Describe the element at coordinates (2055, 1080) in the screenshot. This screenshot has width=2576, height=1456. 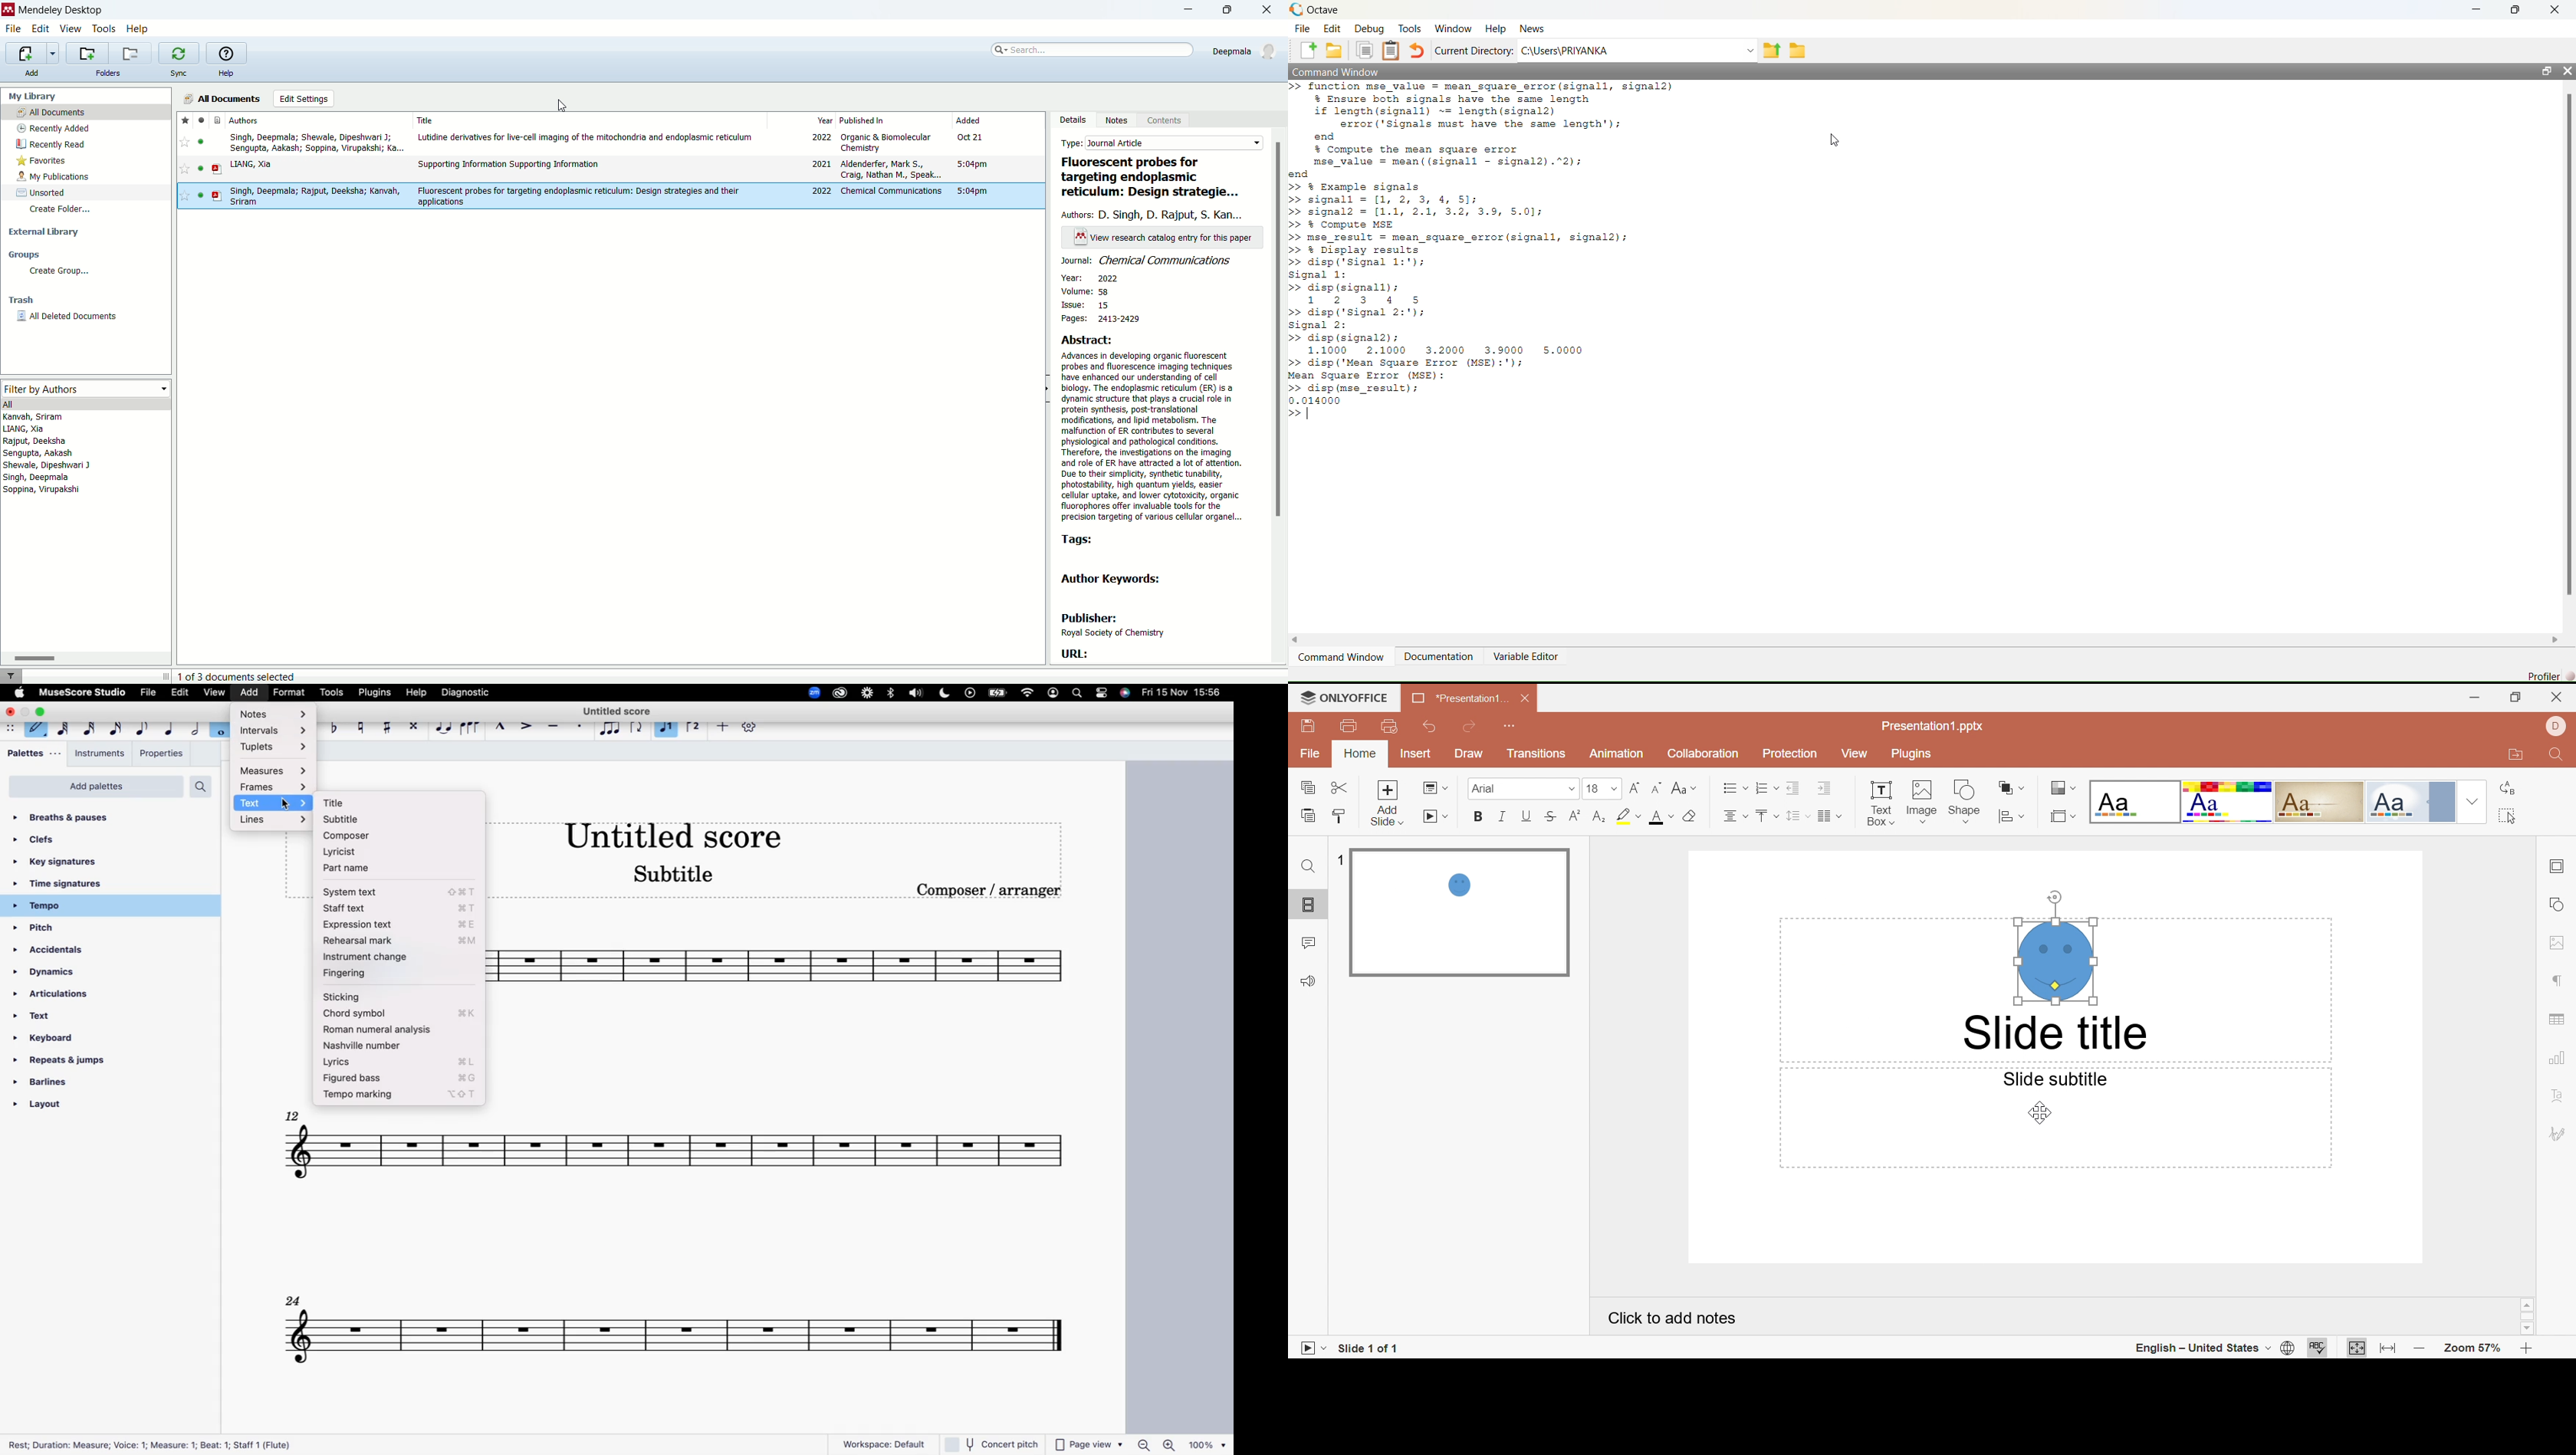
I see `Slide subtitle` at that location.